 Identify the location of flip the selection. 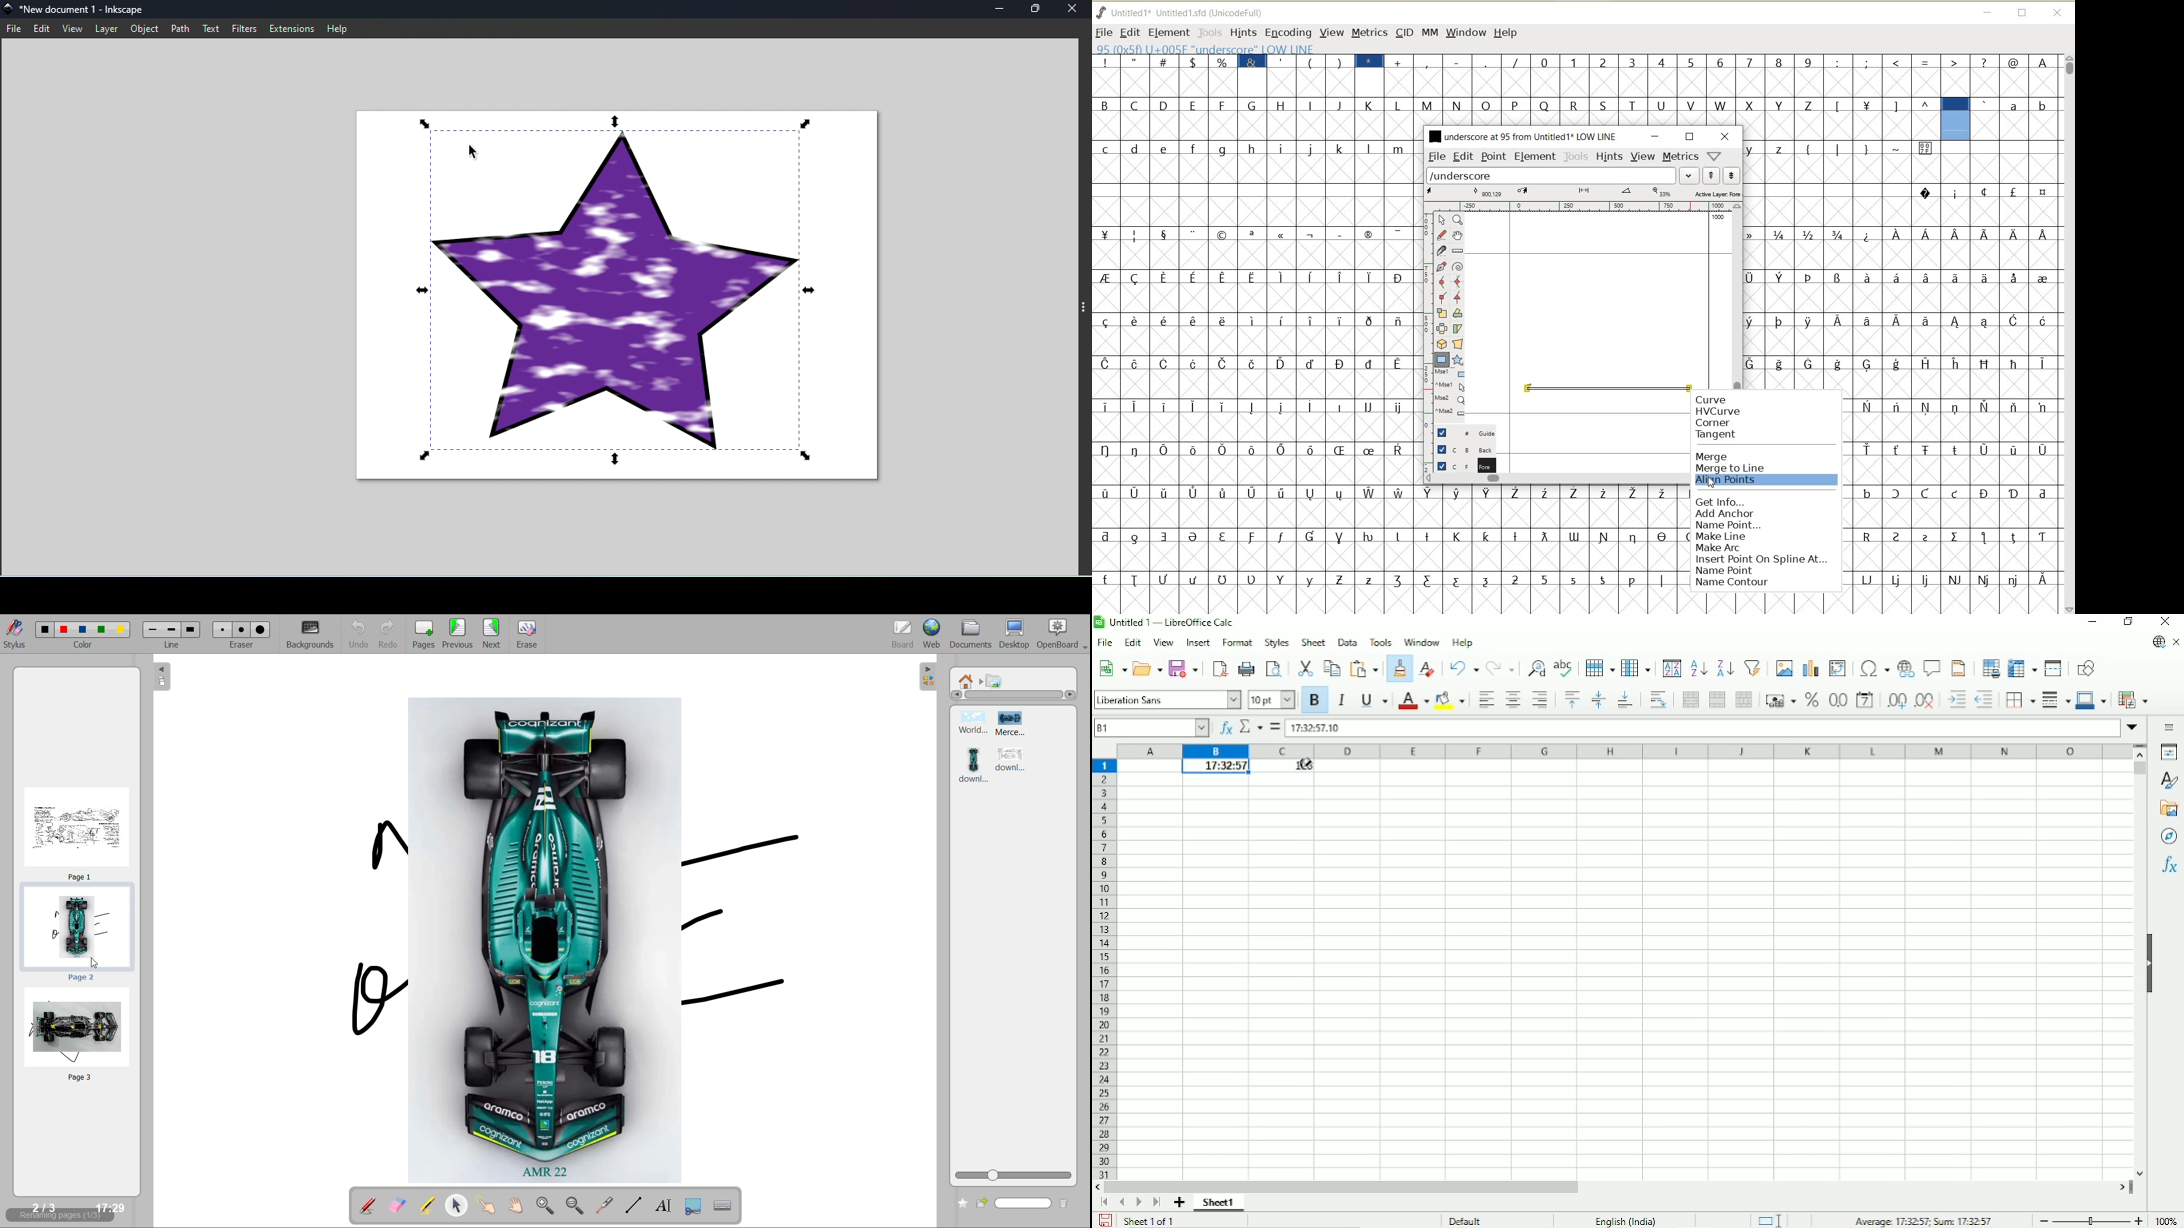
(1441, 328).